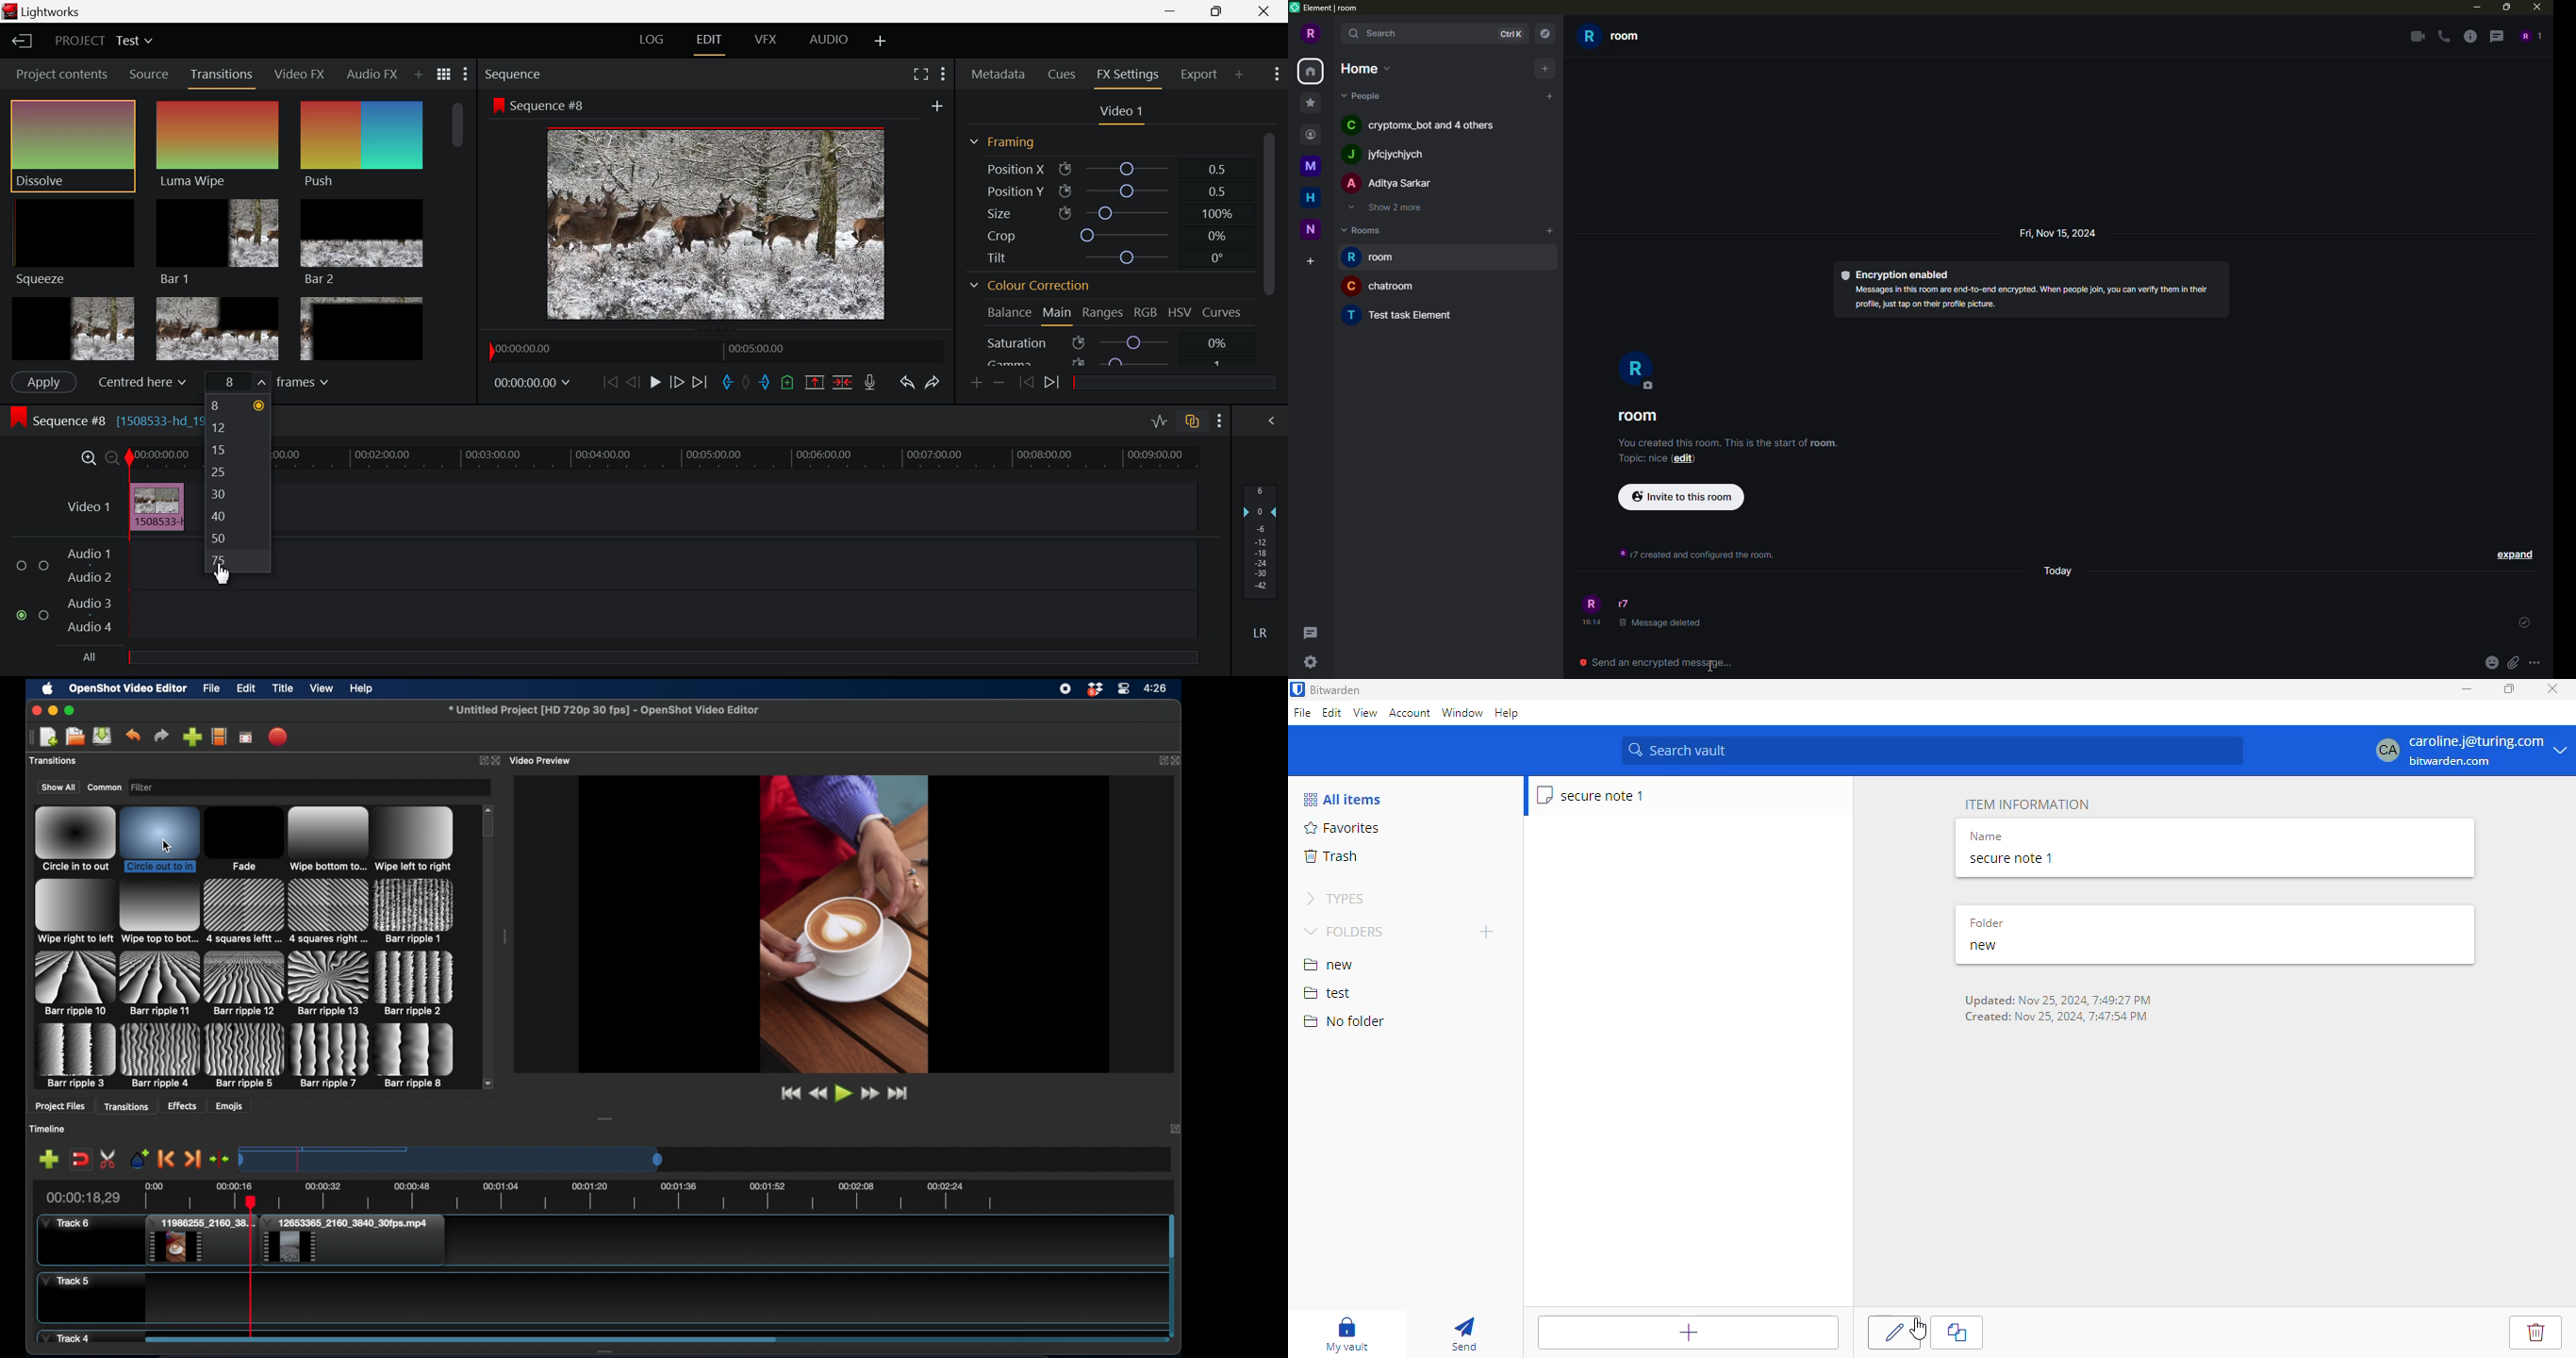 The height and width of the screenshot is (1372, 2576). What do you see at coordinates (482, 760) in the screenshot?
I see `expand` at bounding box center [482, 760].